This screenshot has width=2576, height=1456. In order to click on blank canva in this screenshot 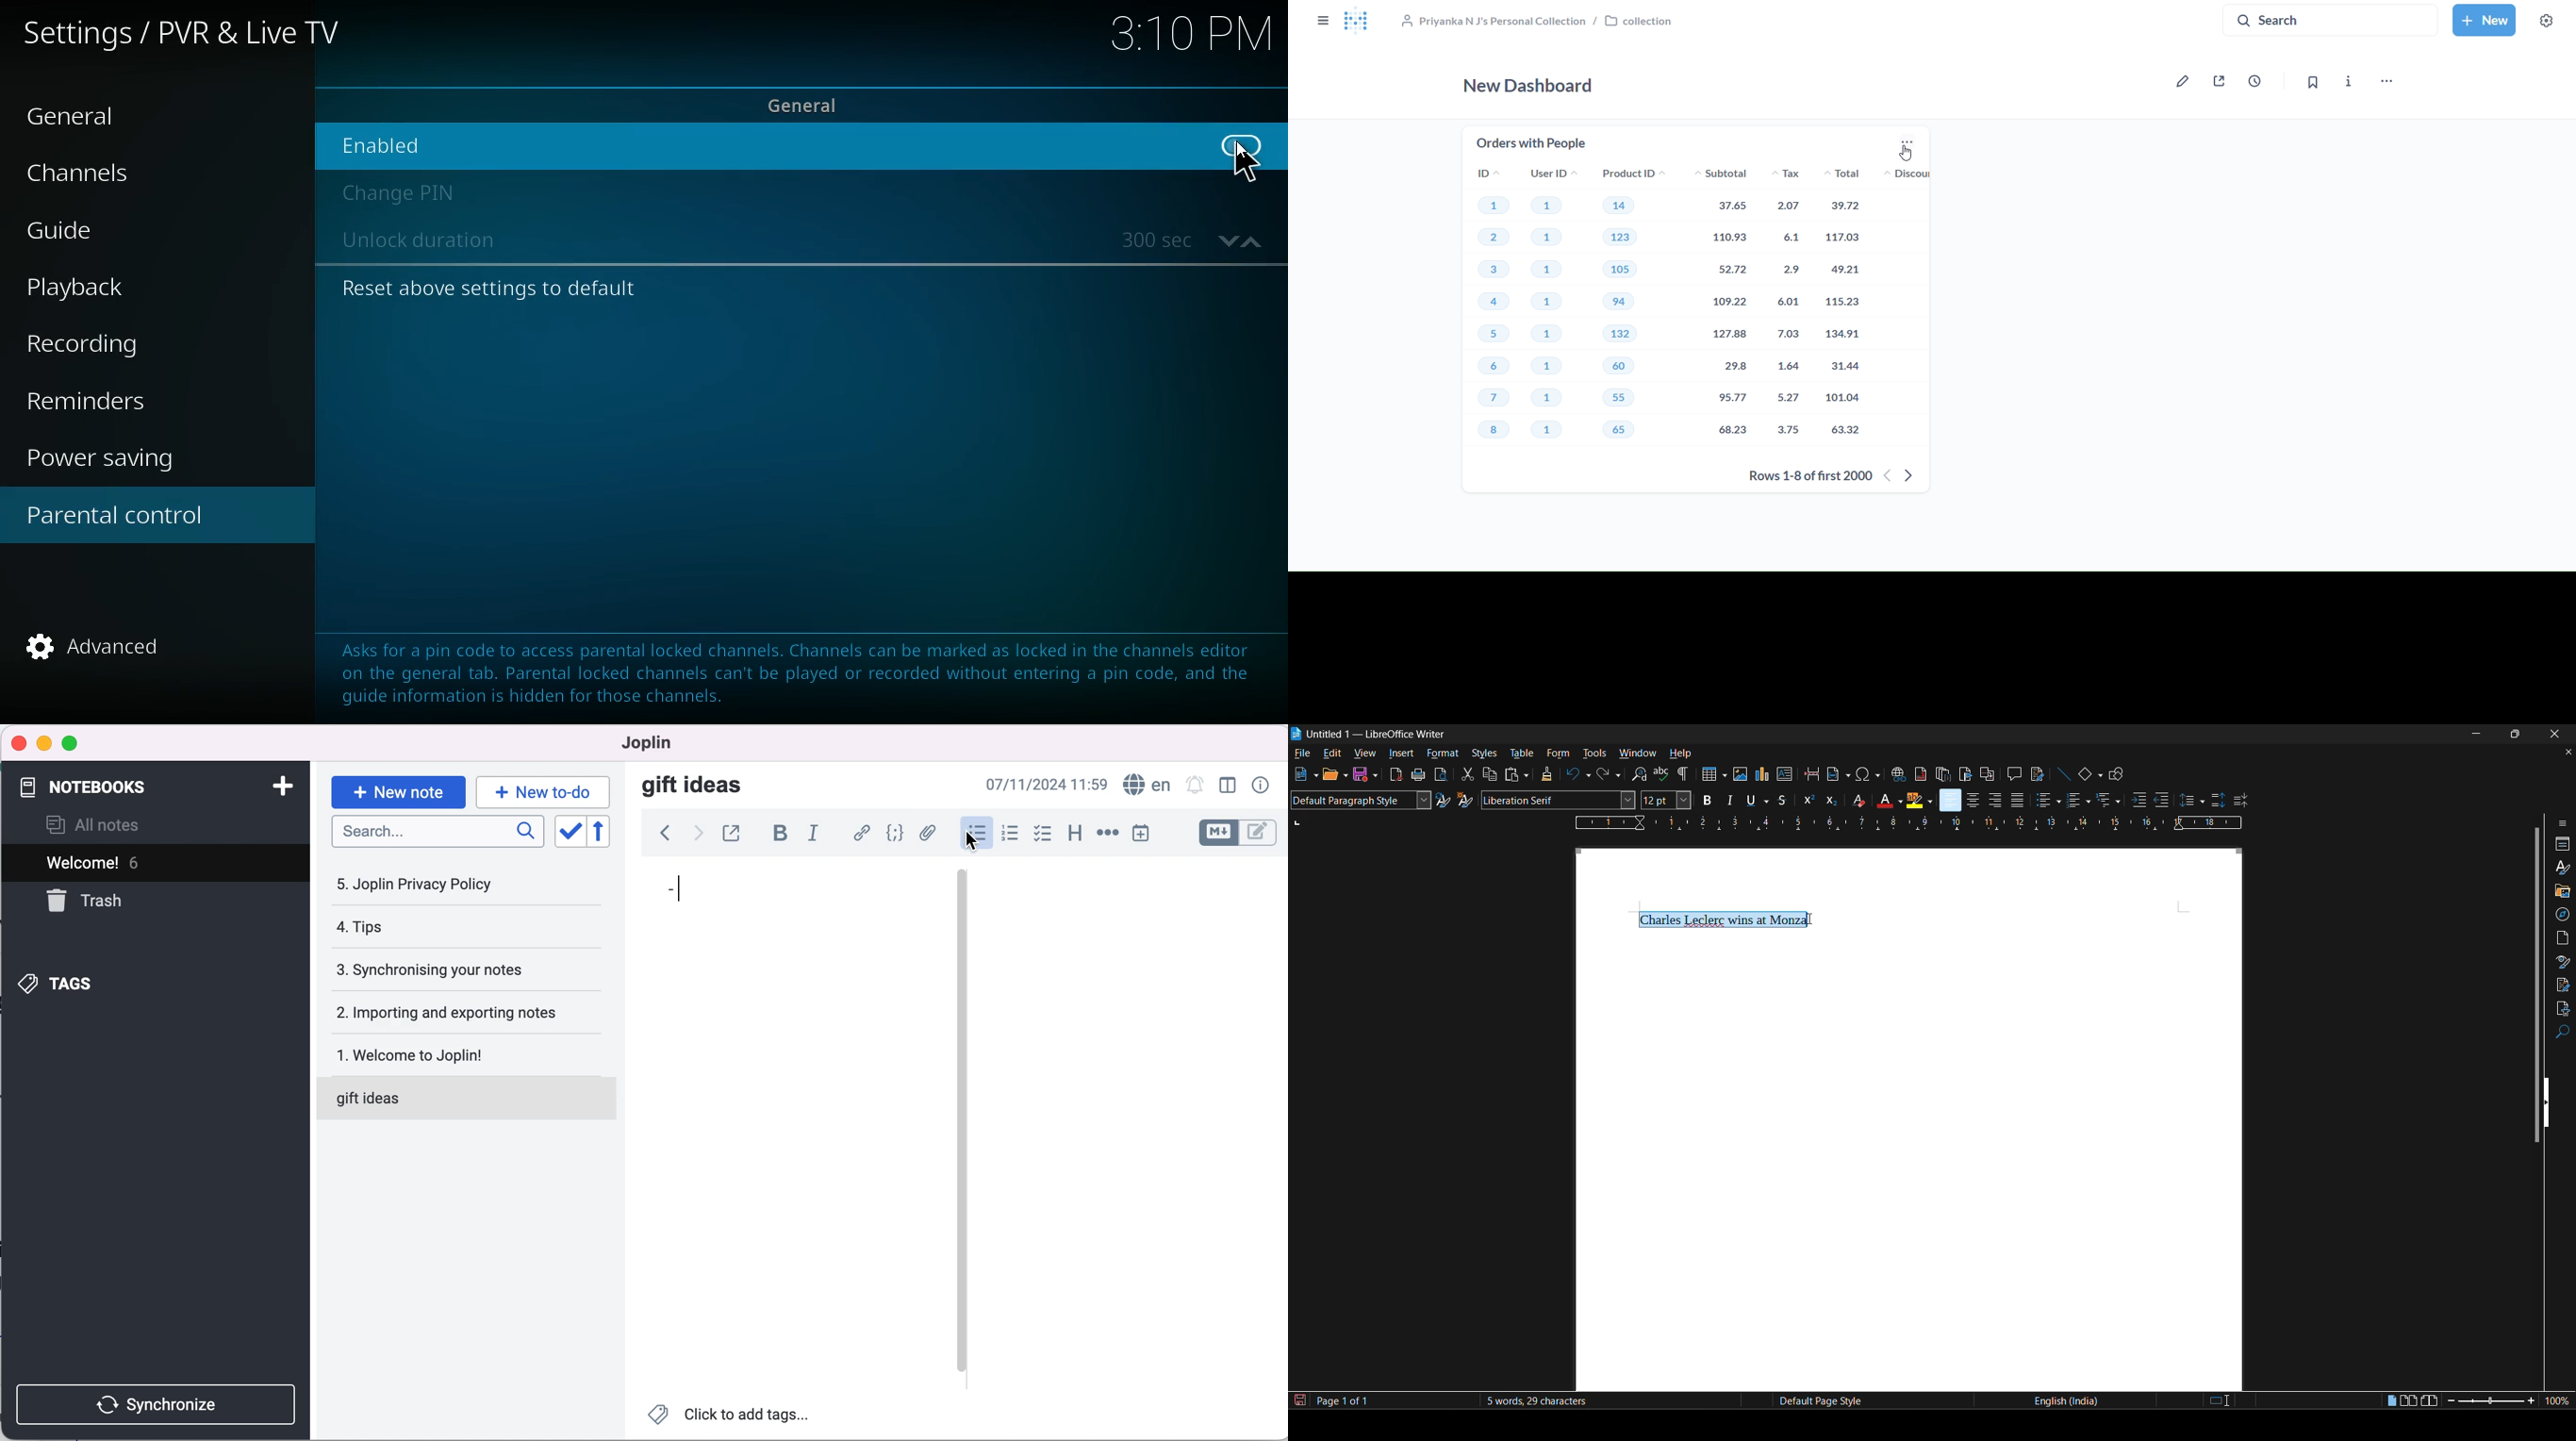, I will do `click(1102, 1120)`.